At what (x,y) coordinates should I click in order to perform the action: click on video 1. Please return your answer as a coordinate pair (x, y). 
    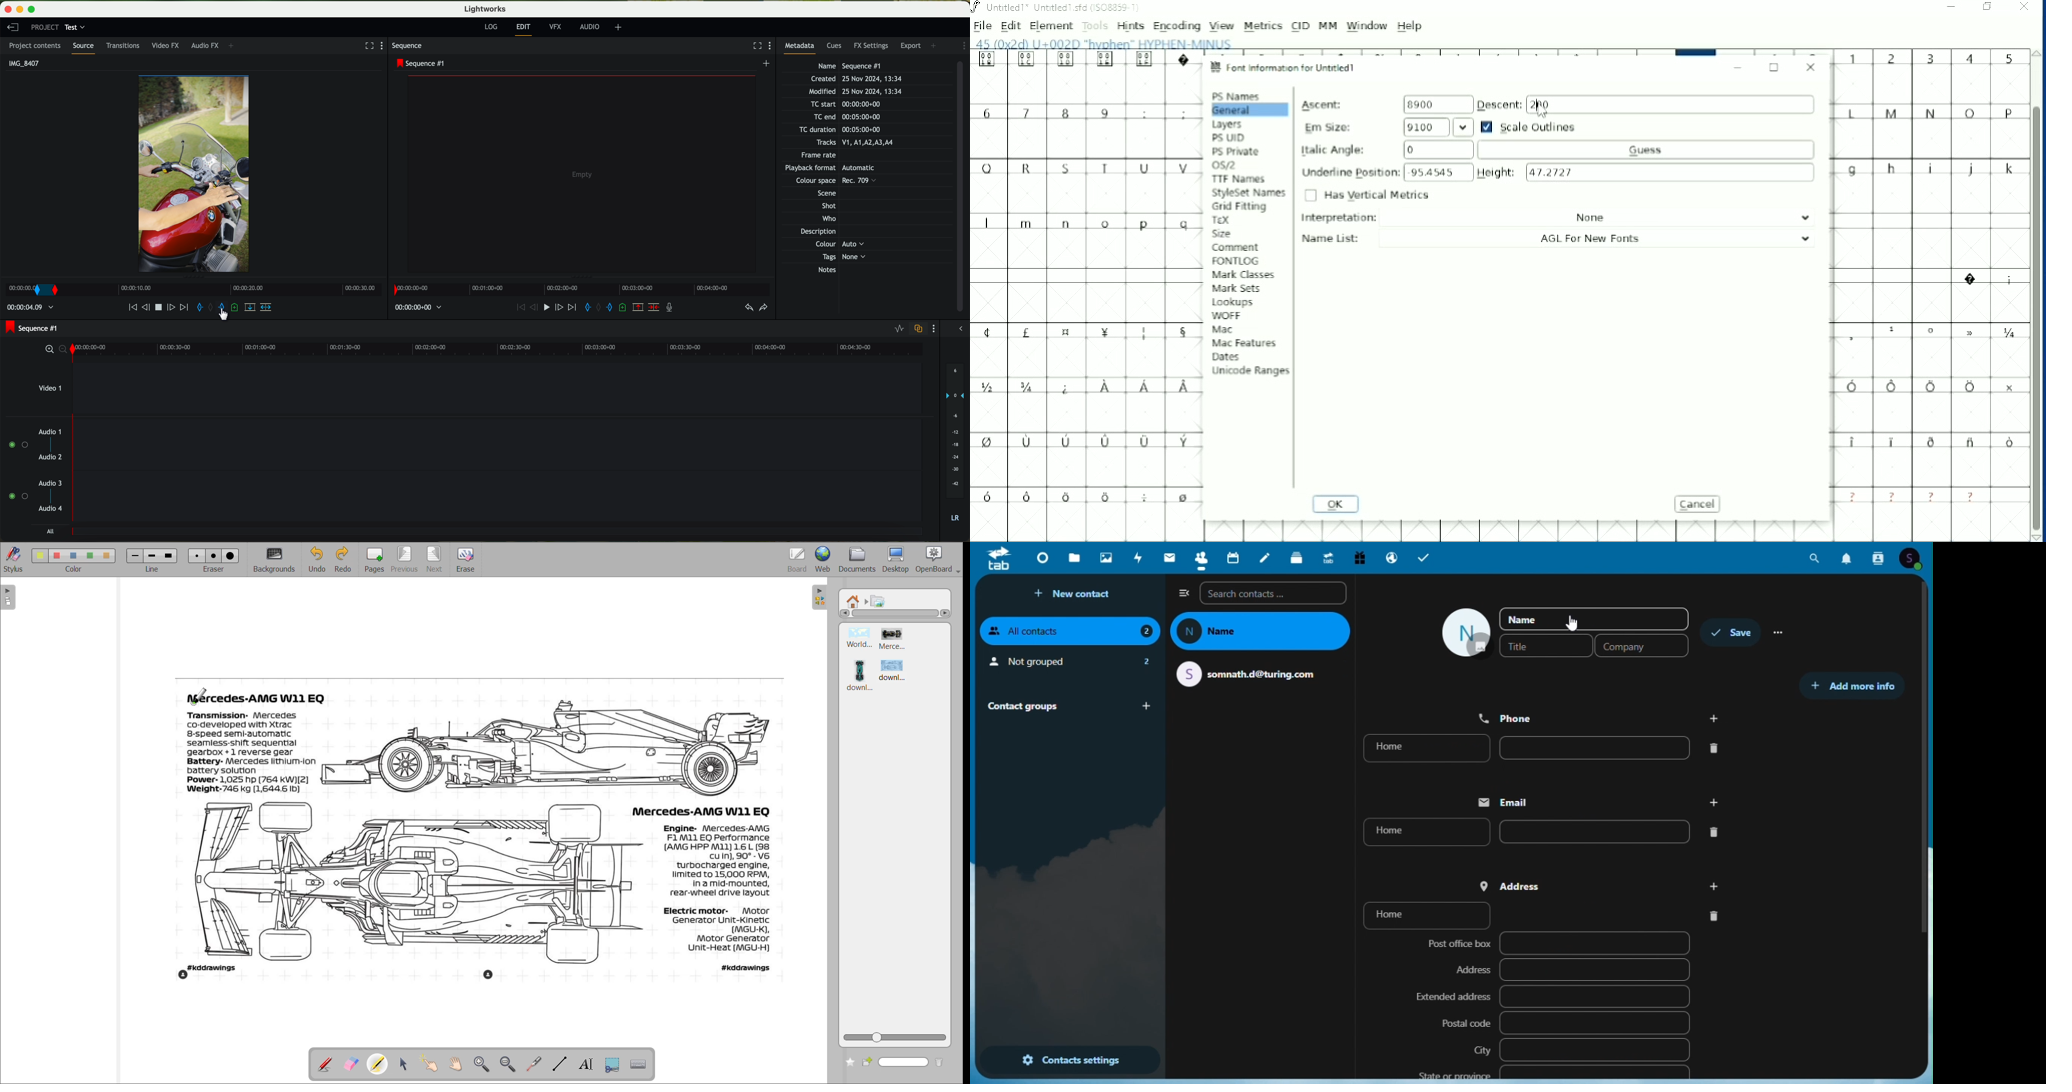
    Looking at the image, I should click on (467, 387).